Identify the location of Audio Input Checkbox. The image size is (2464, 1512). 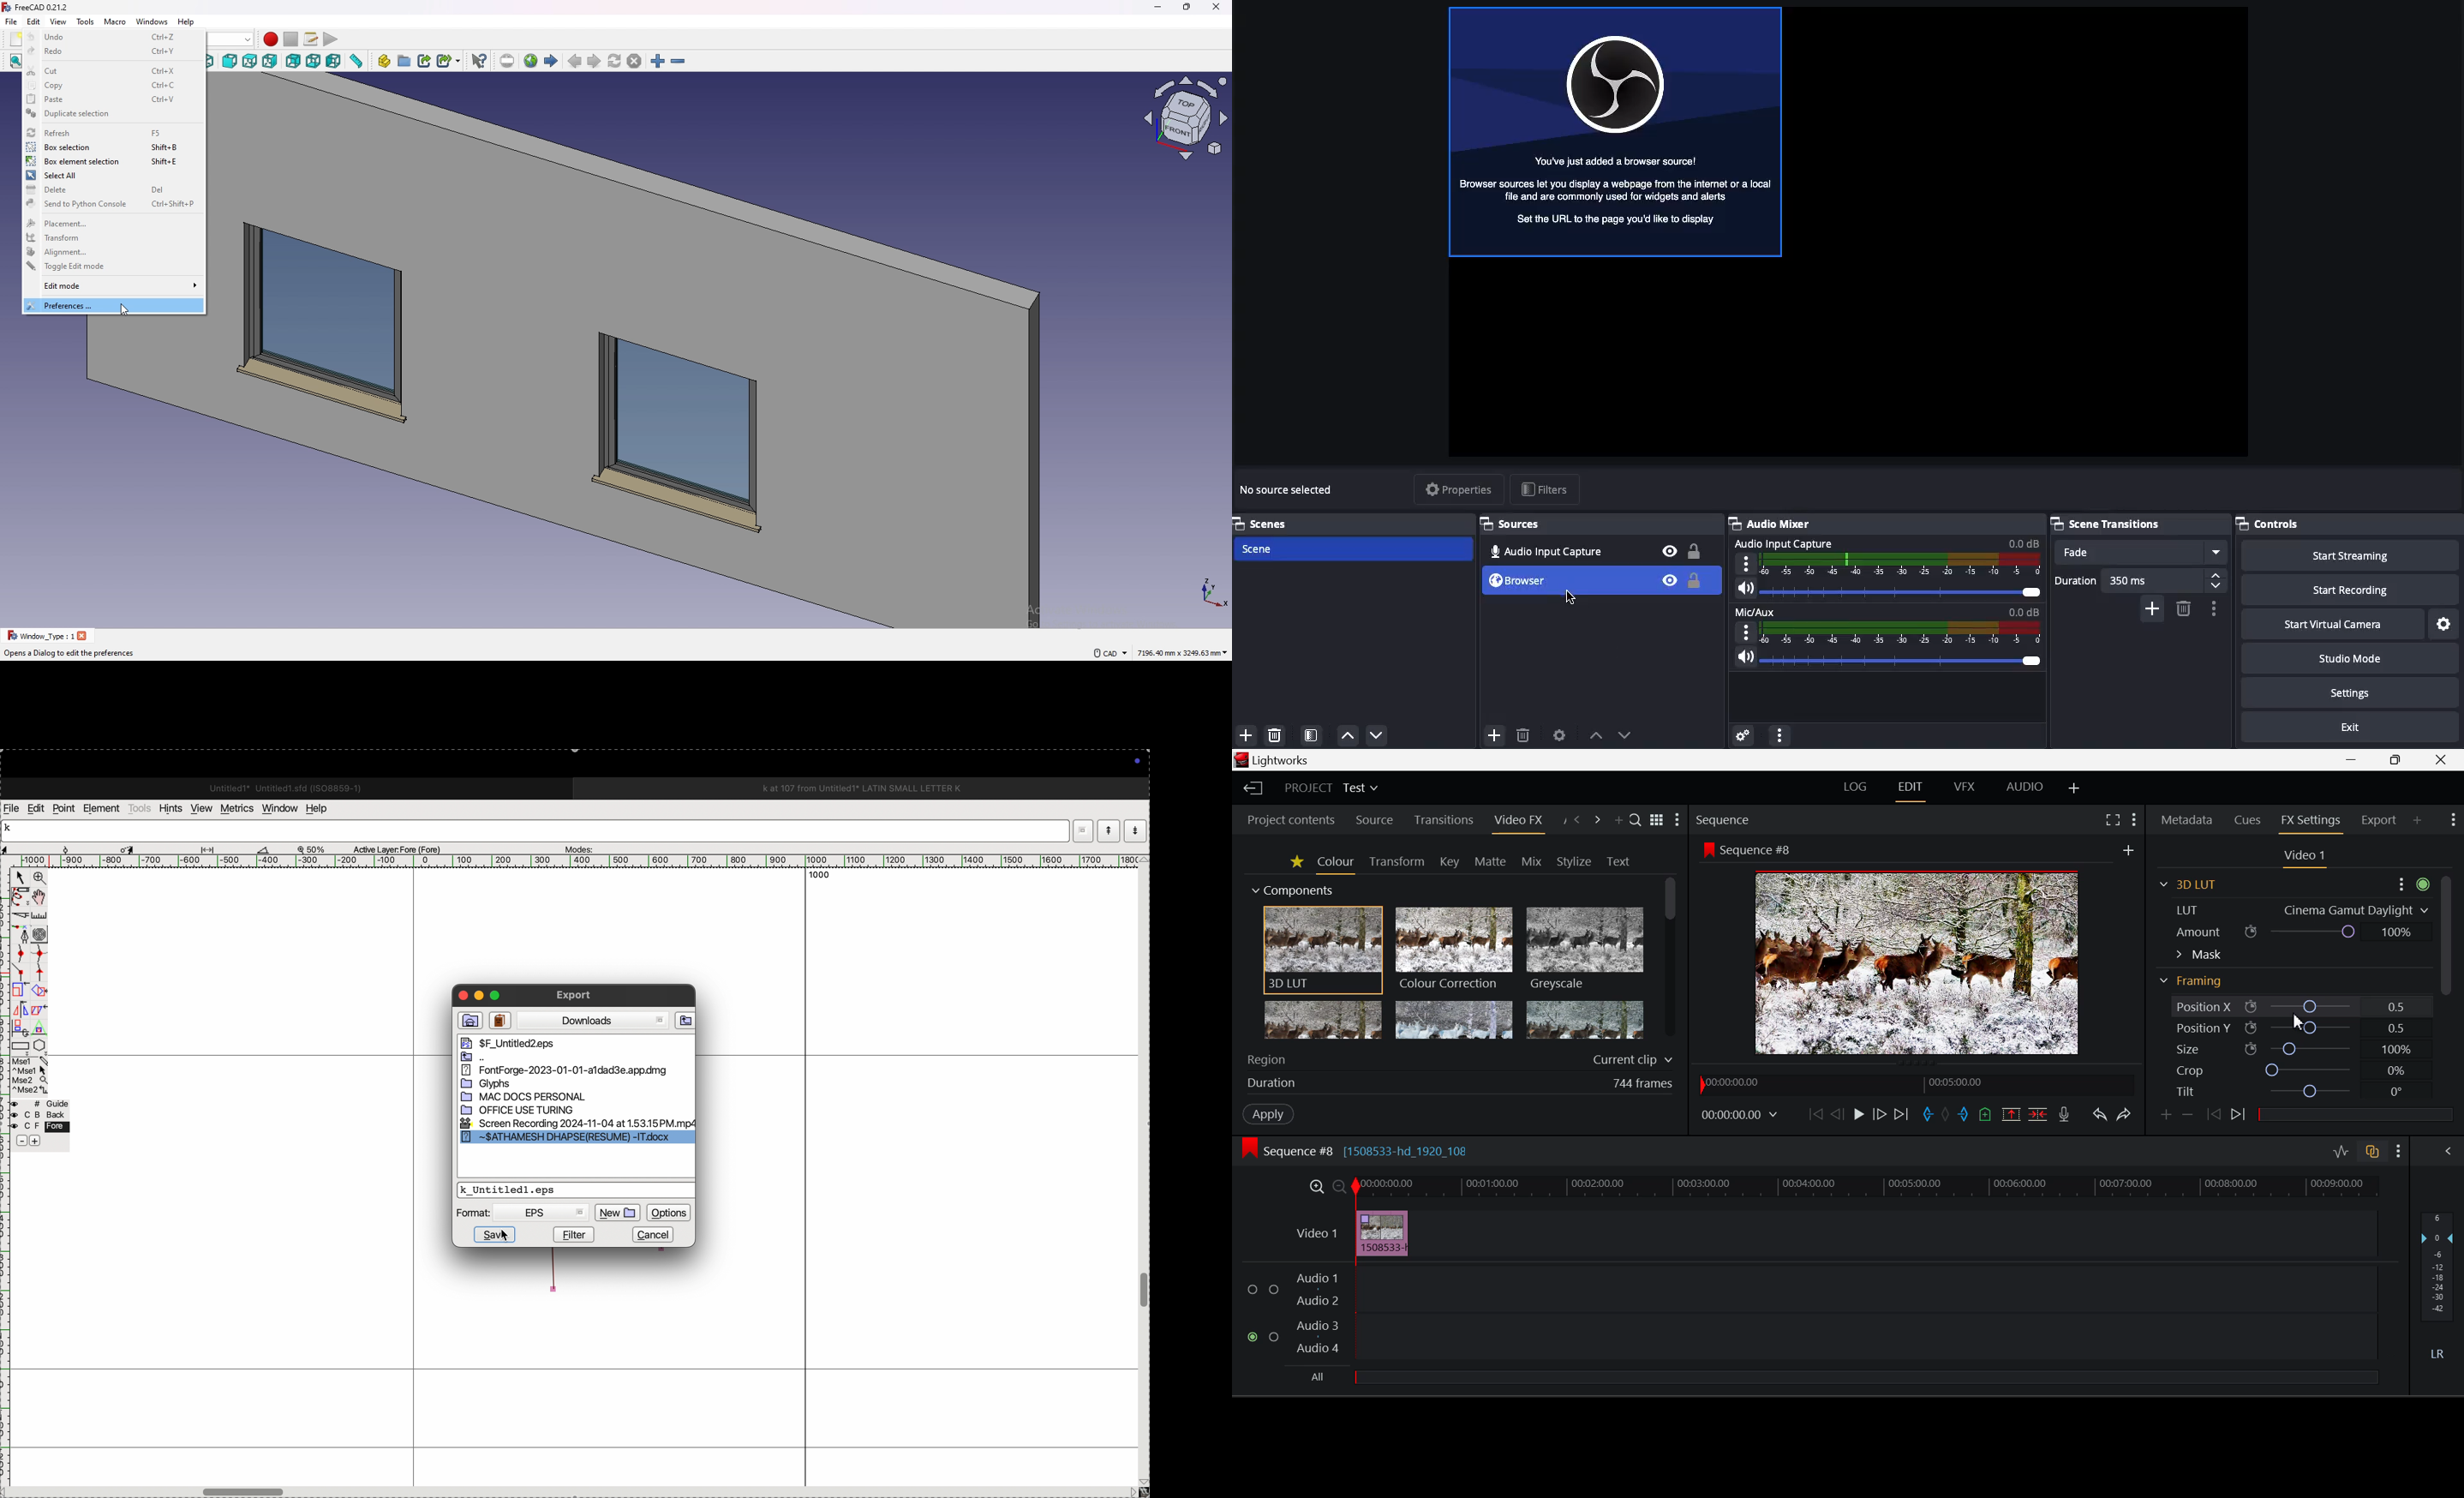
(1274, 1336).